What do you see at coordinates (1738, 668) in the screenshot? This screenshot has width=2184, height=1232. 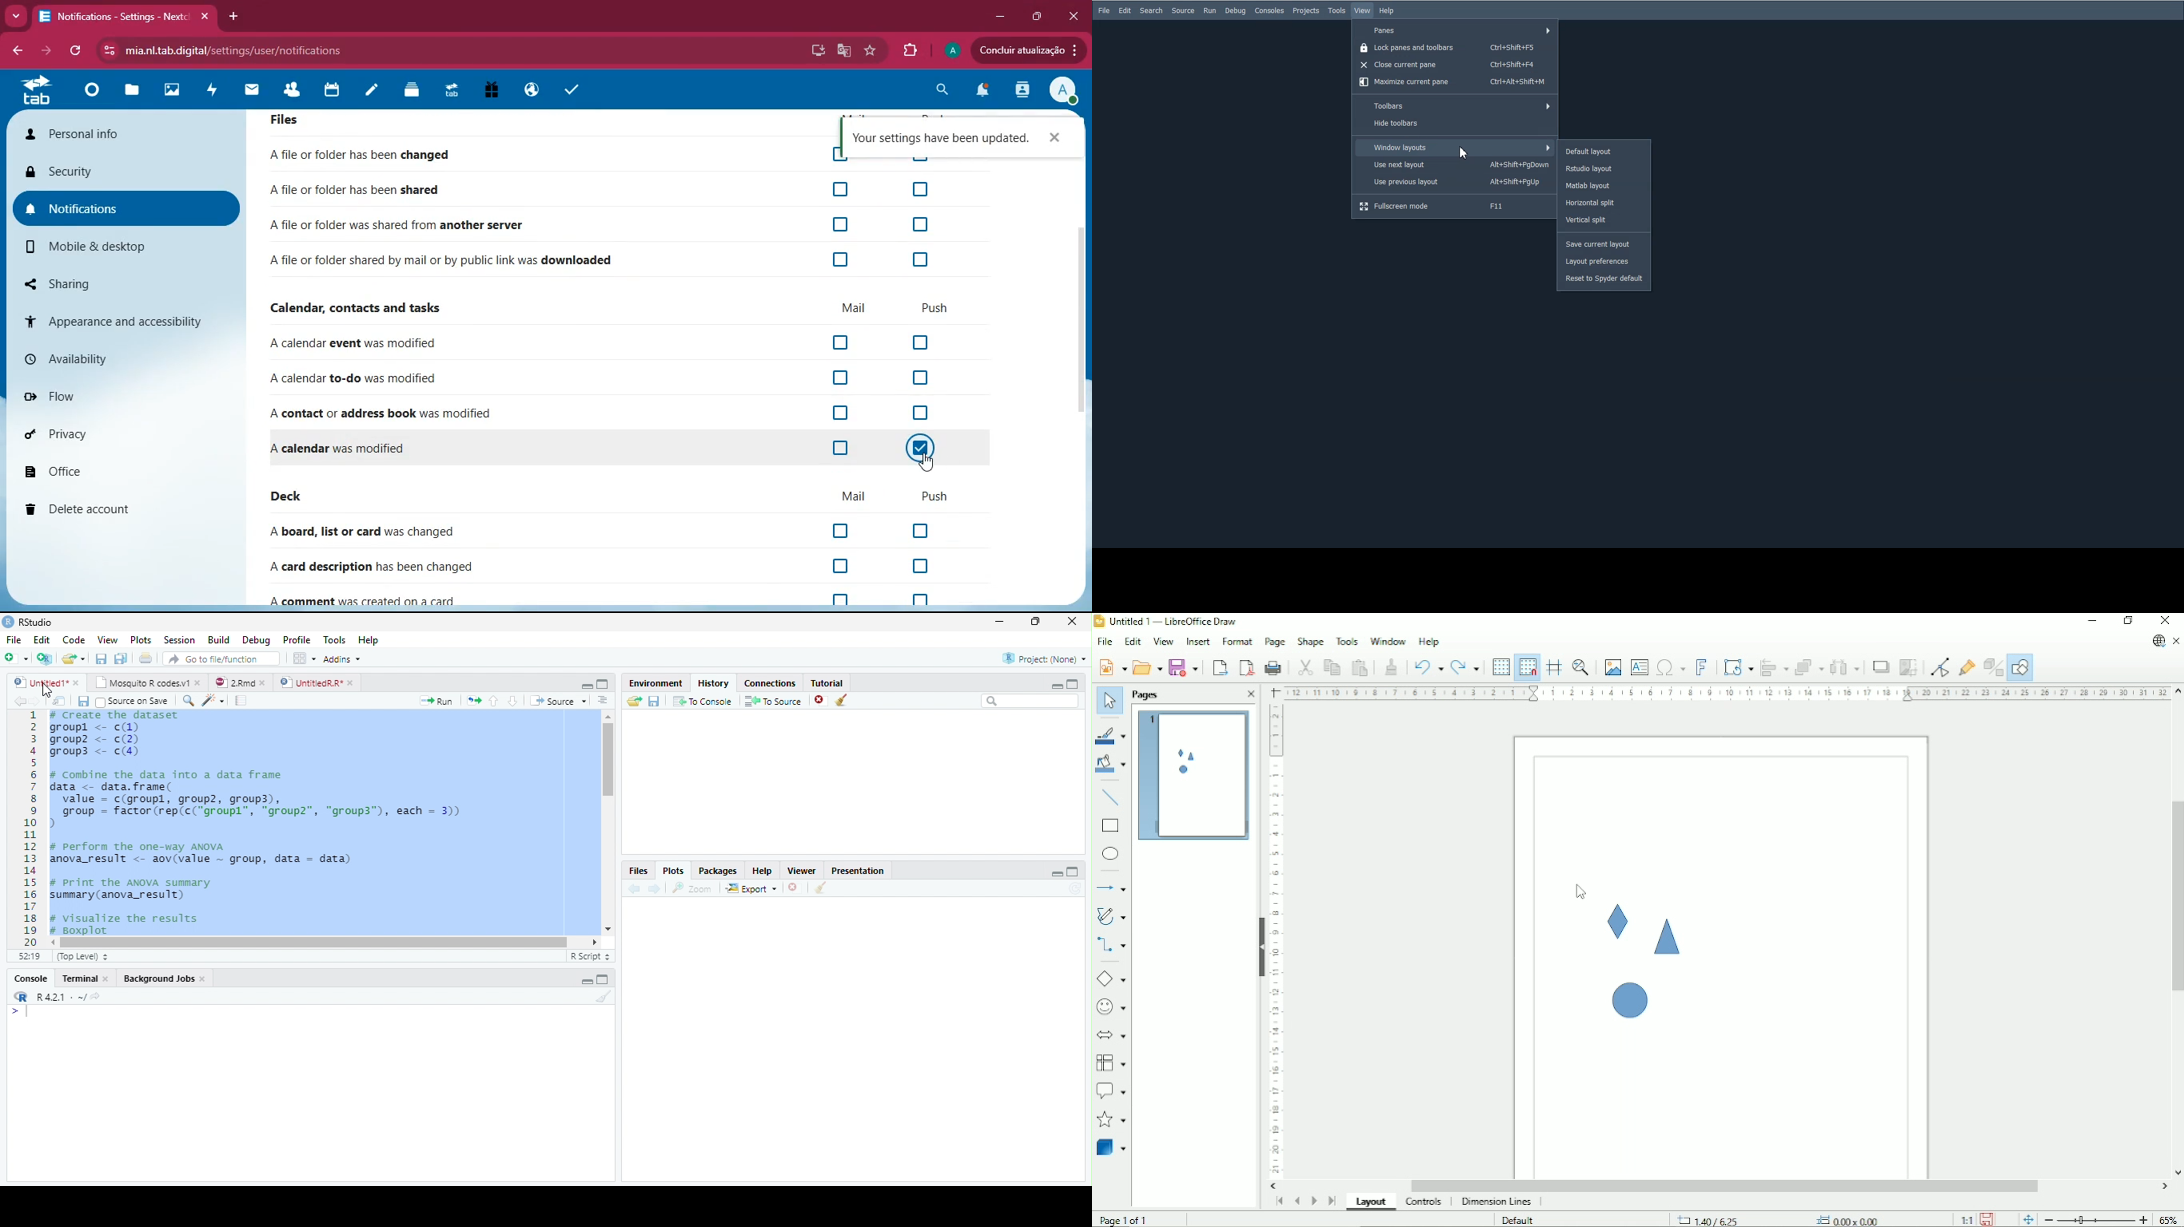 I see `Transformations` at bounding box center [1738, 668].